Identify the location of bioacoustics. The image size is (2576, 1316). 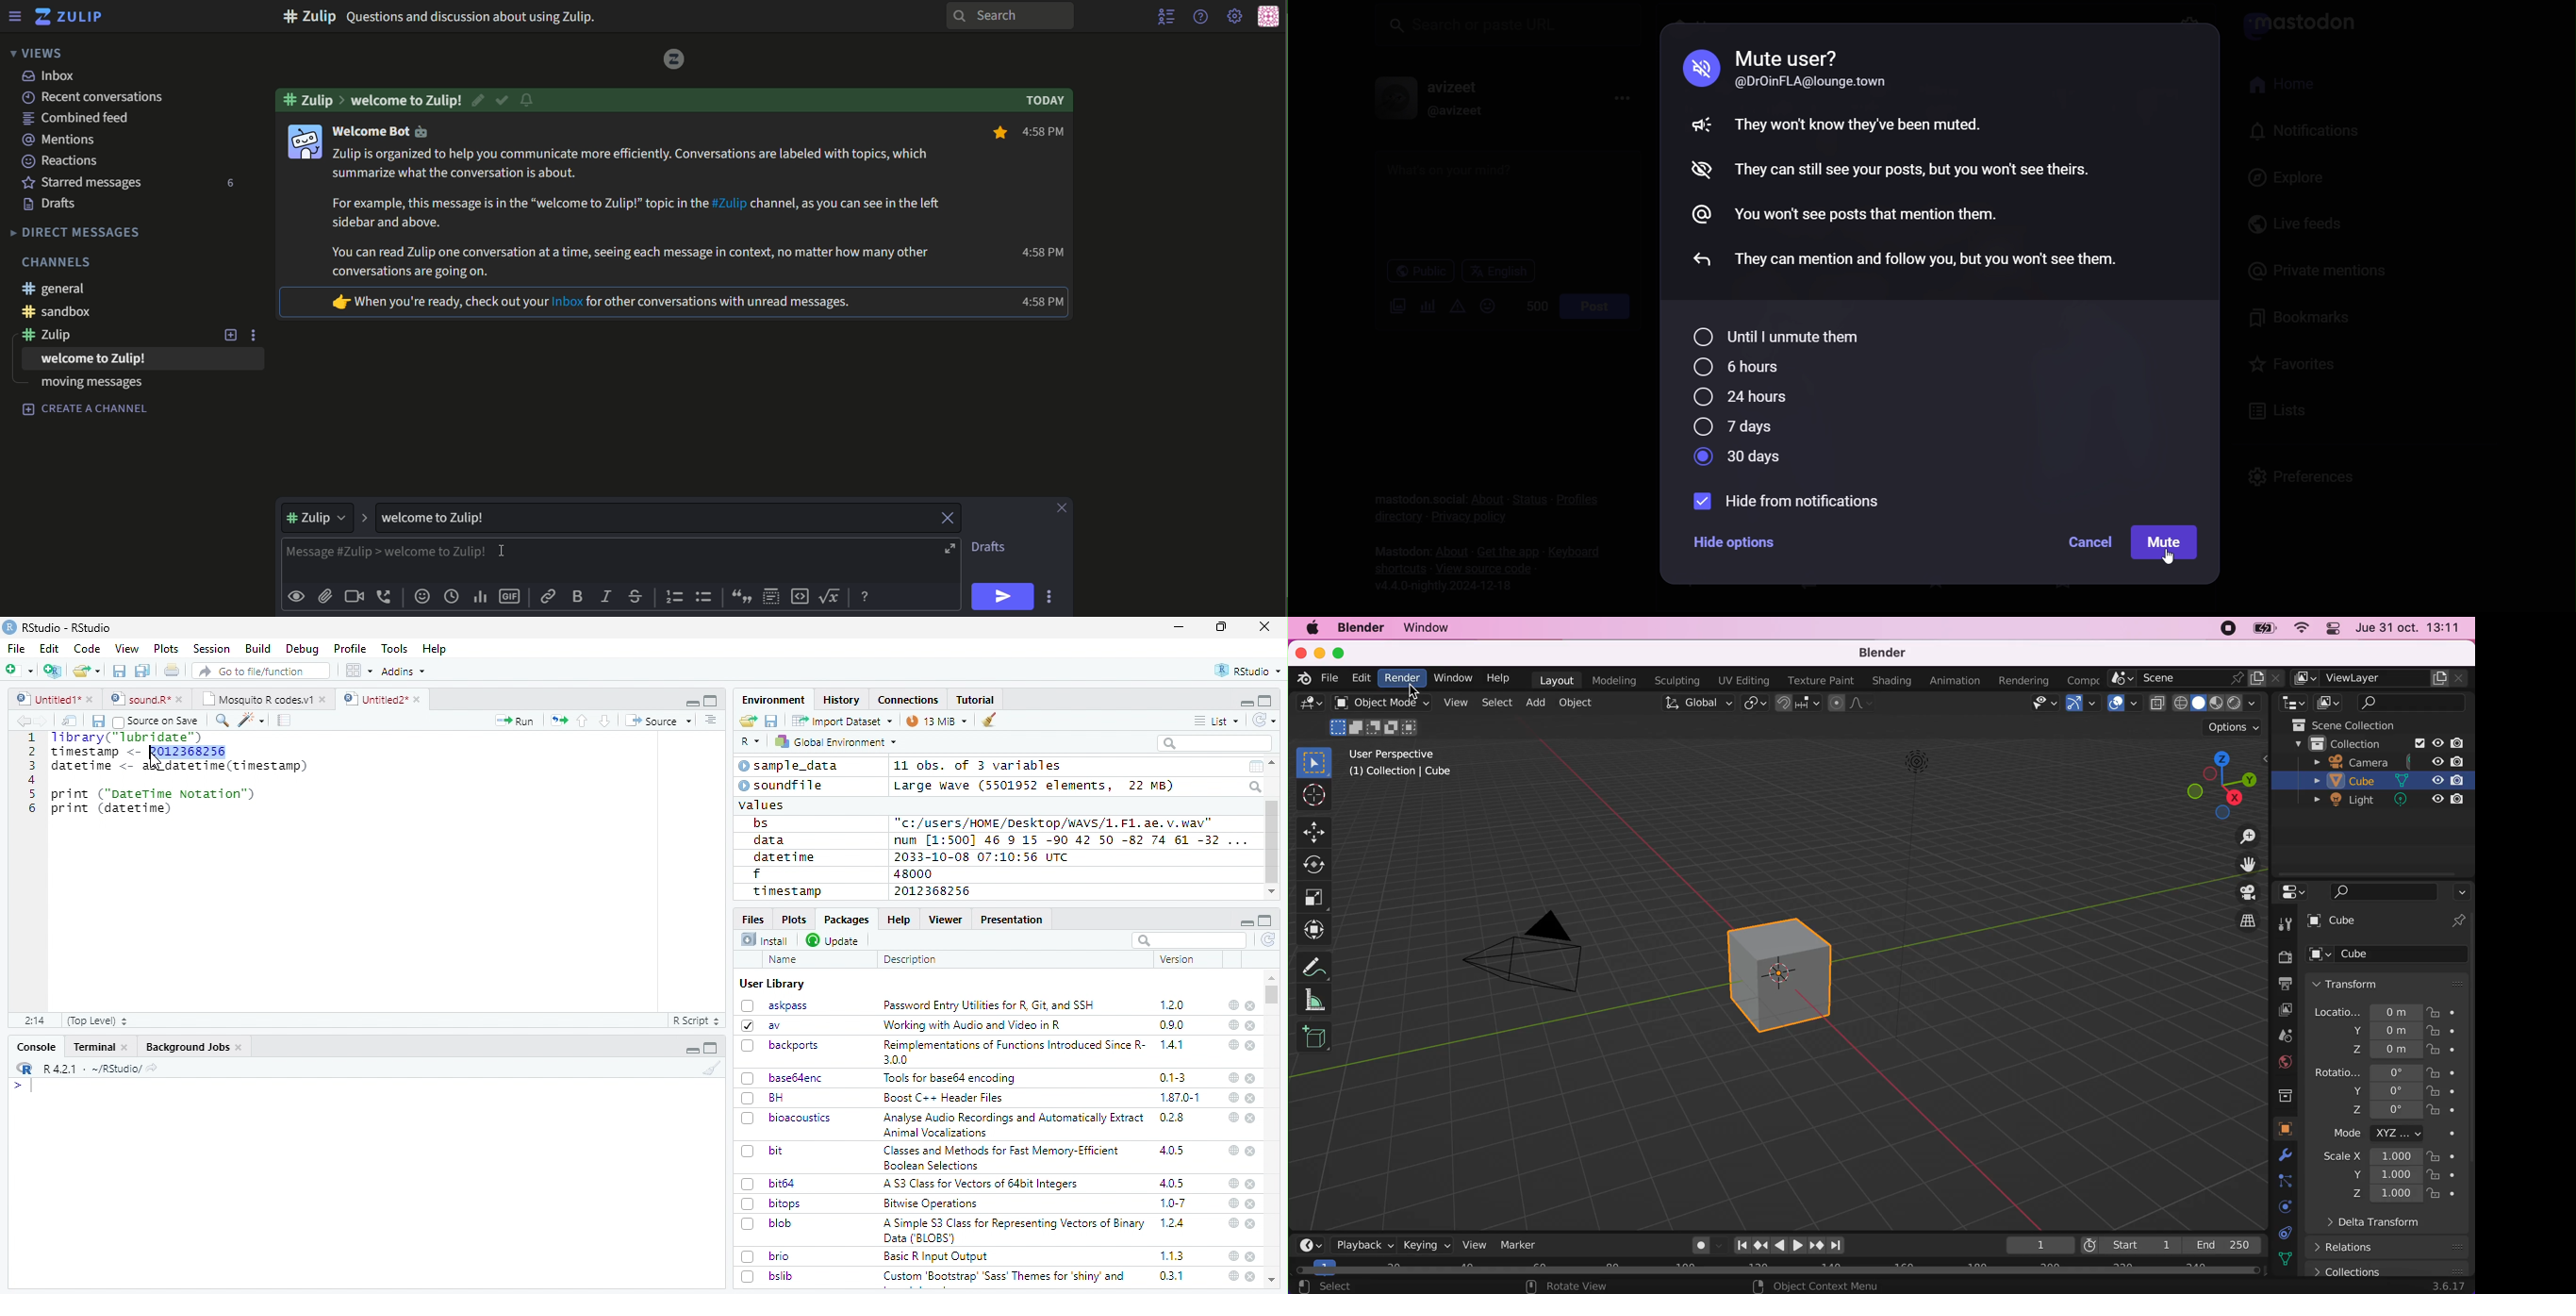
(786, 1118).